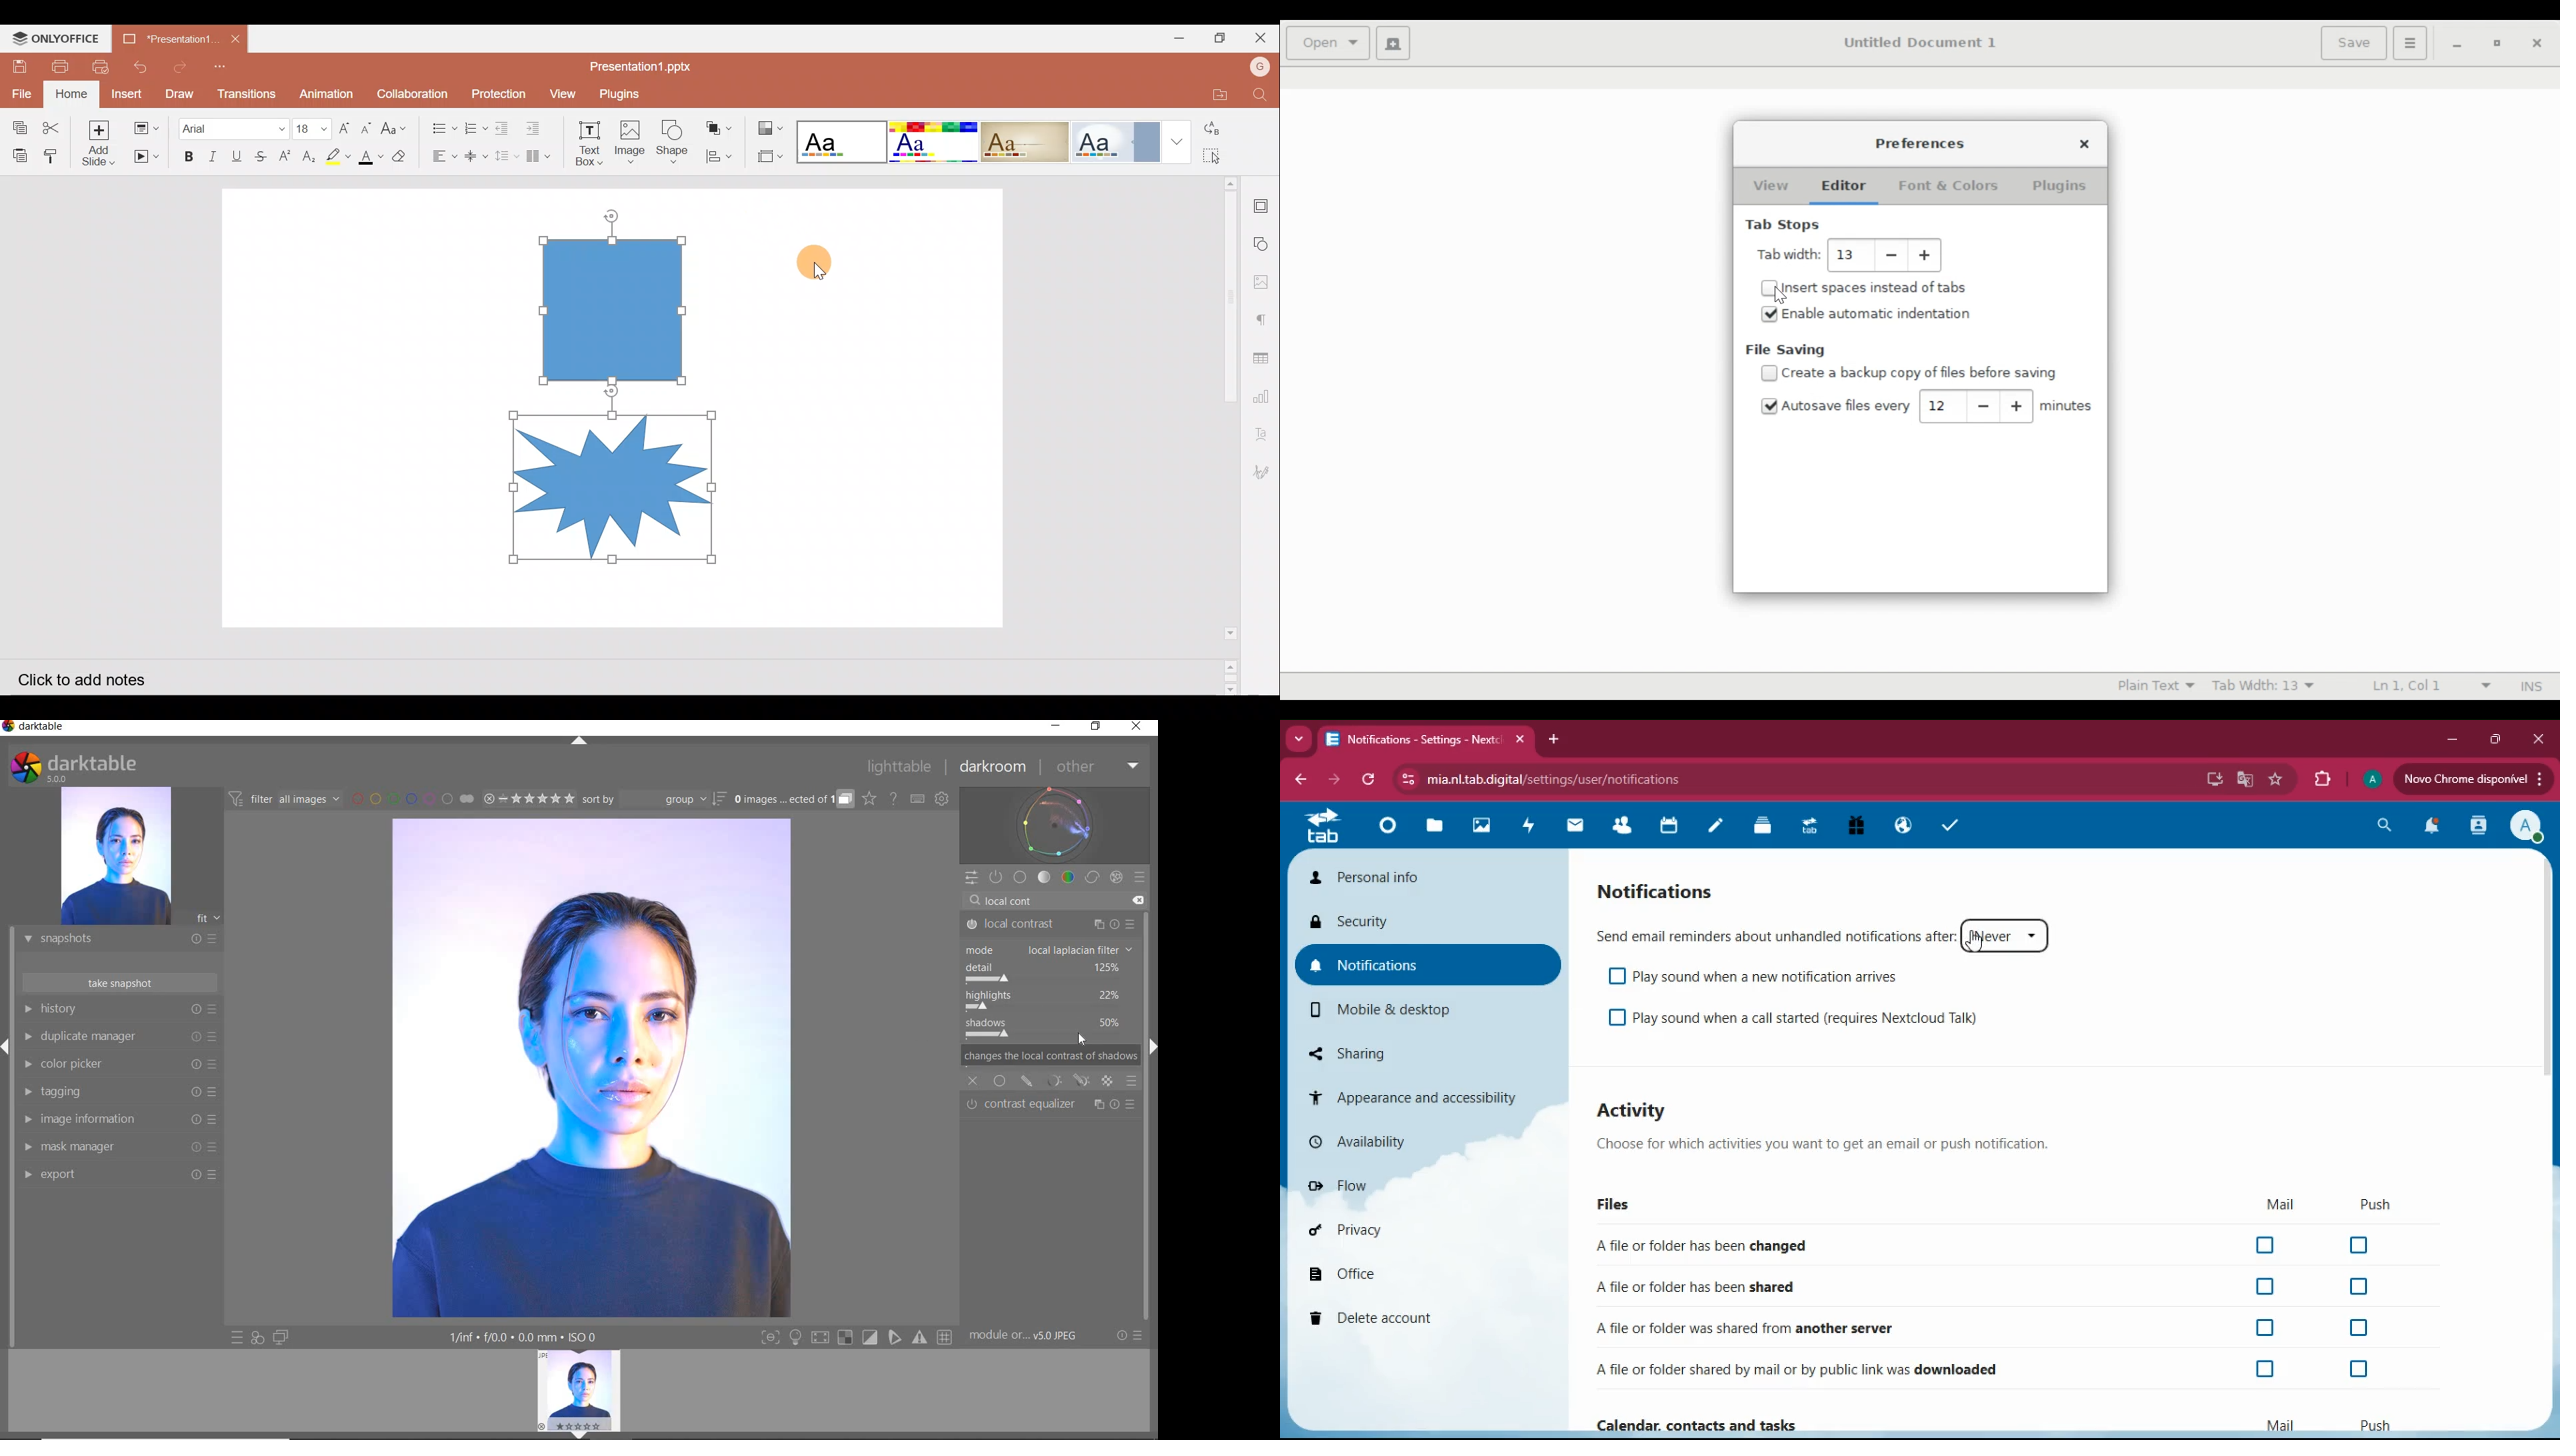  Describe the element at coordinates (1672, 887) in the screenshot. I see `notifications` at that location.